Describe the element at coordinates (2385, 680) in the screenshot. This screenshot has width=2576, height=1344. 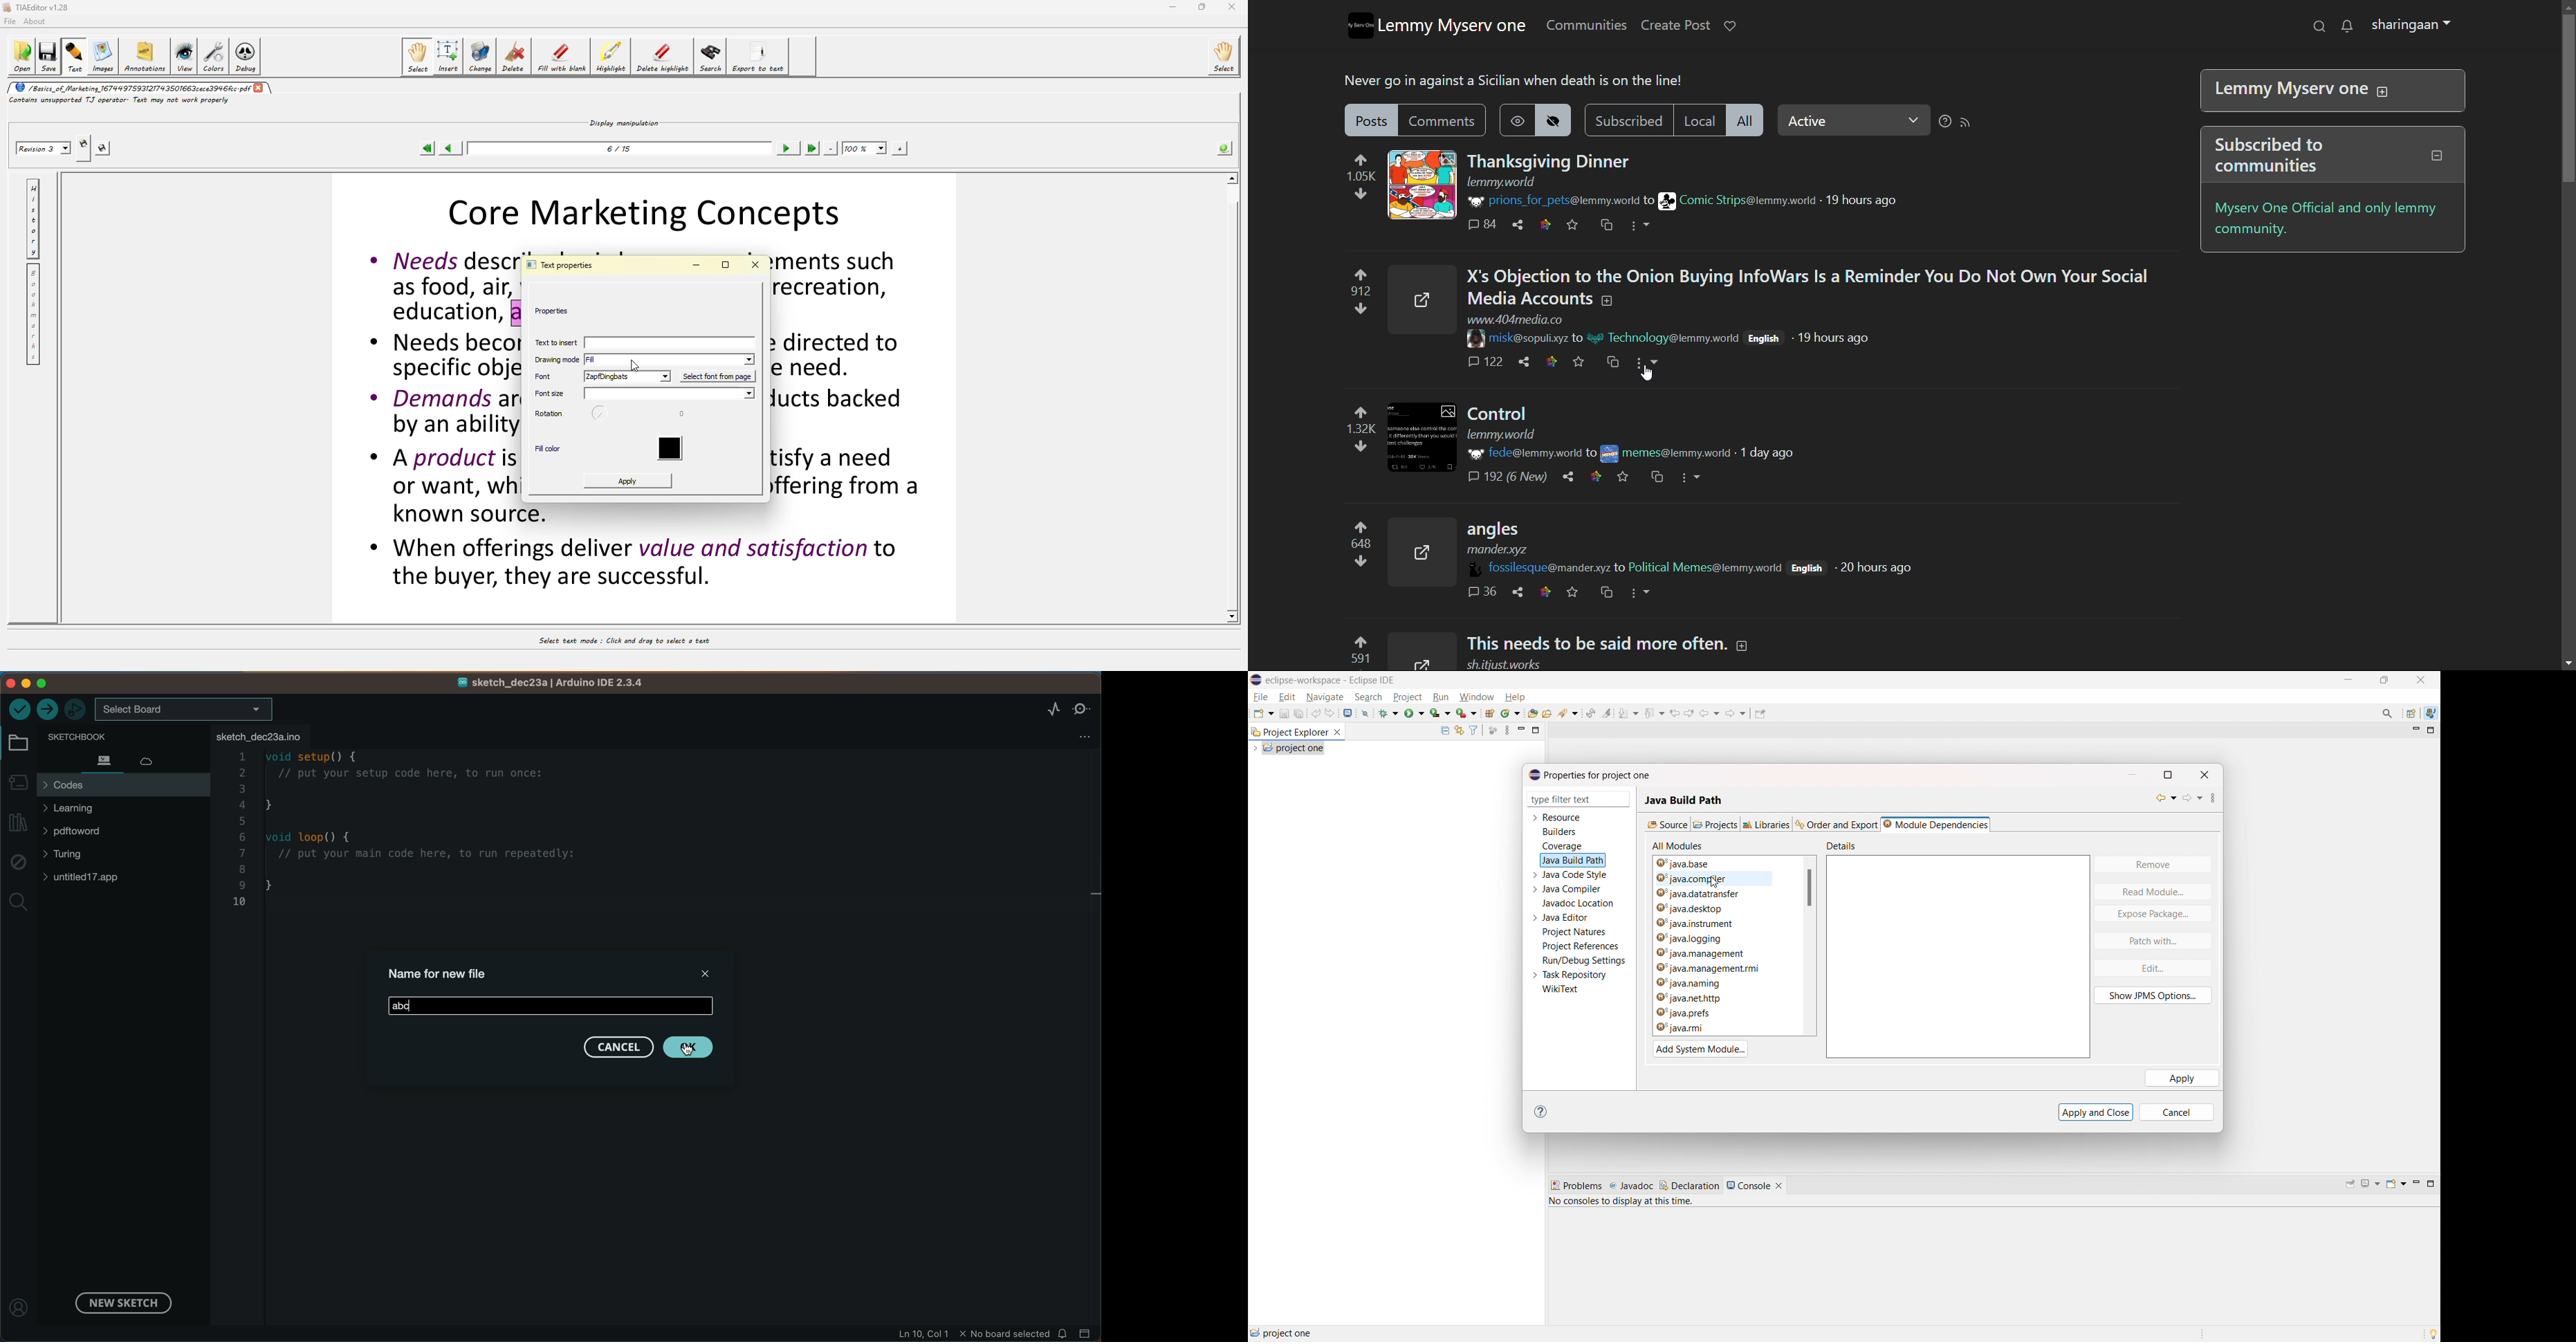
I see `minimize` at that location.